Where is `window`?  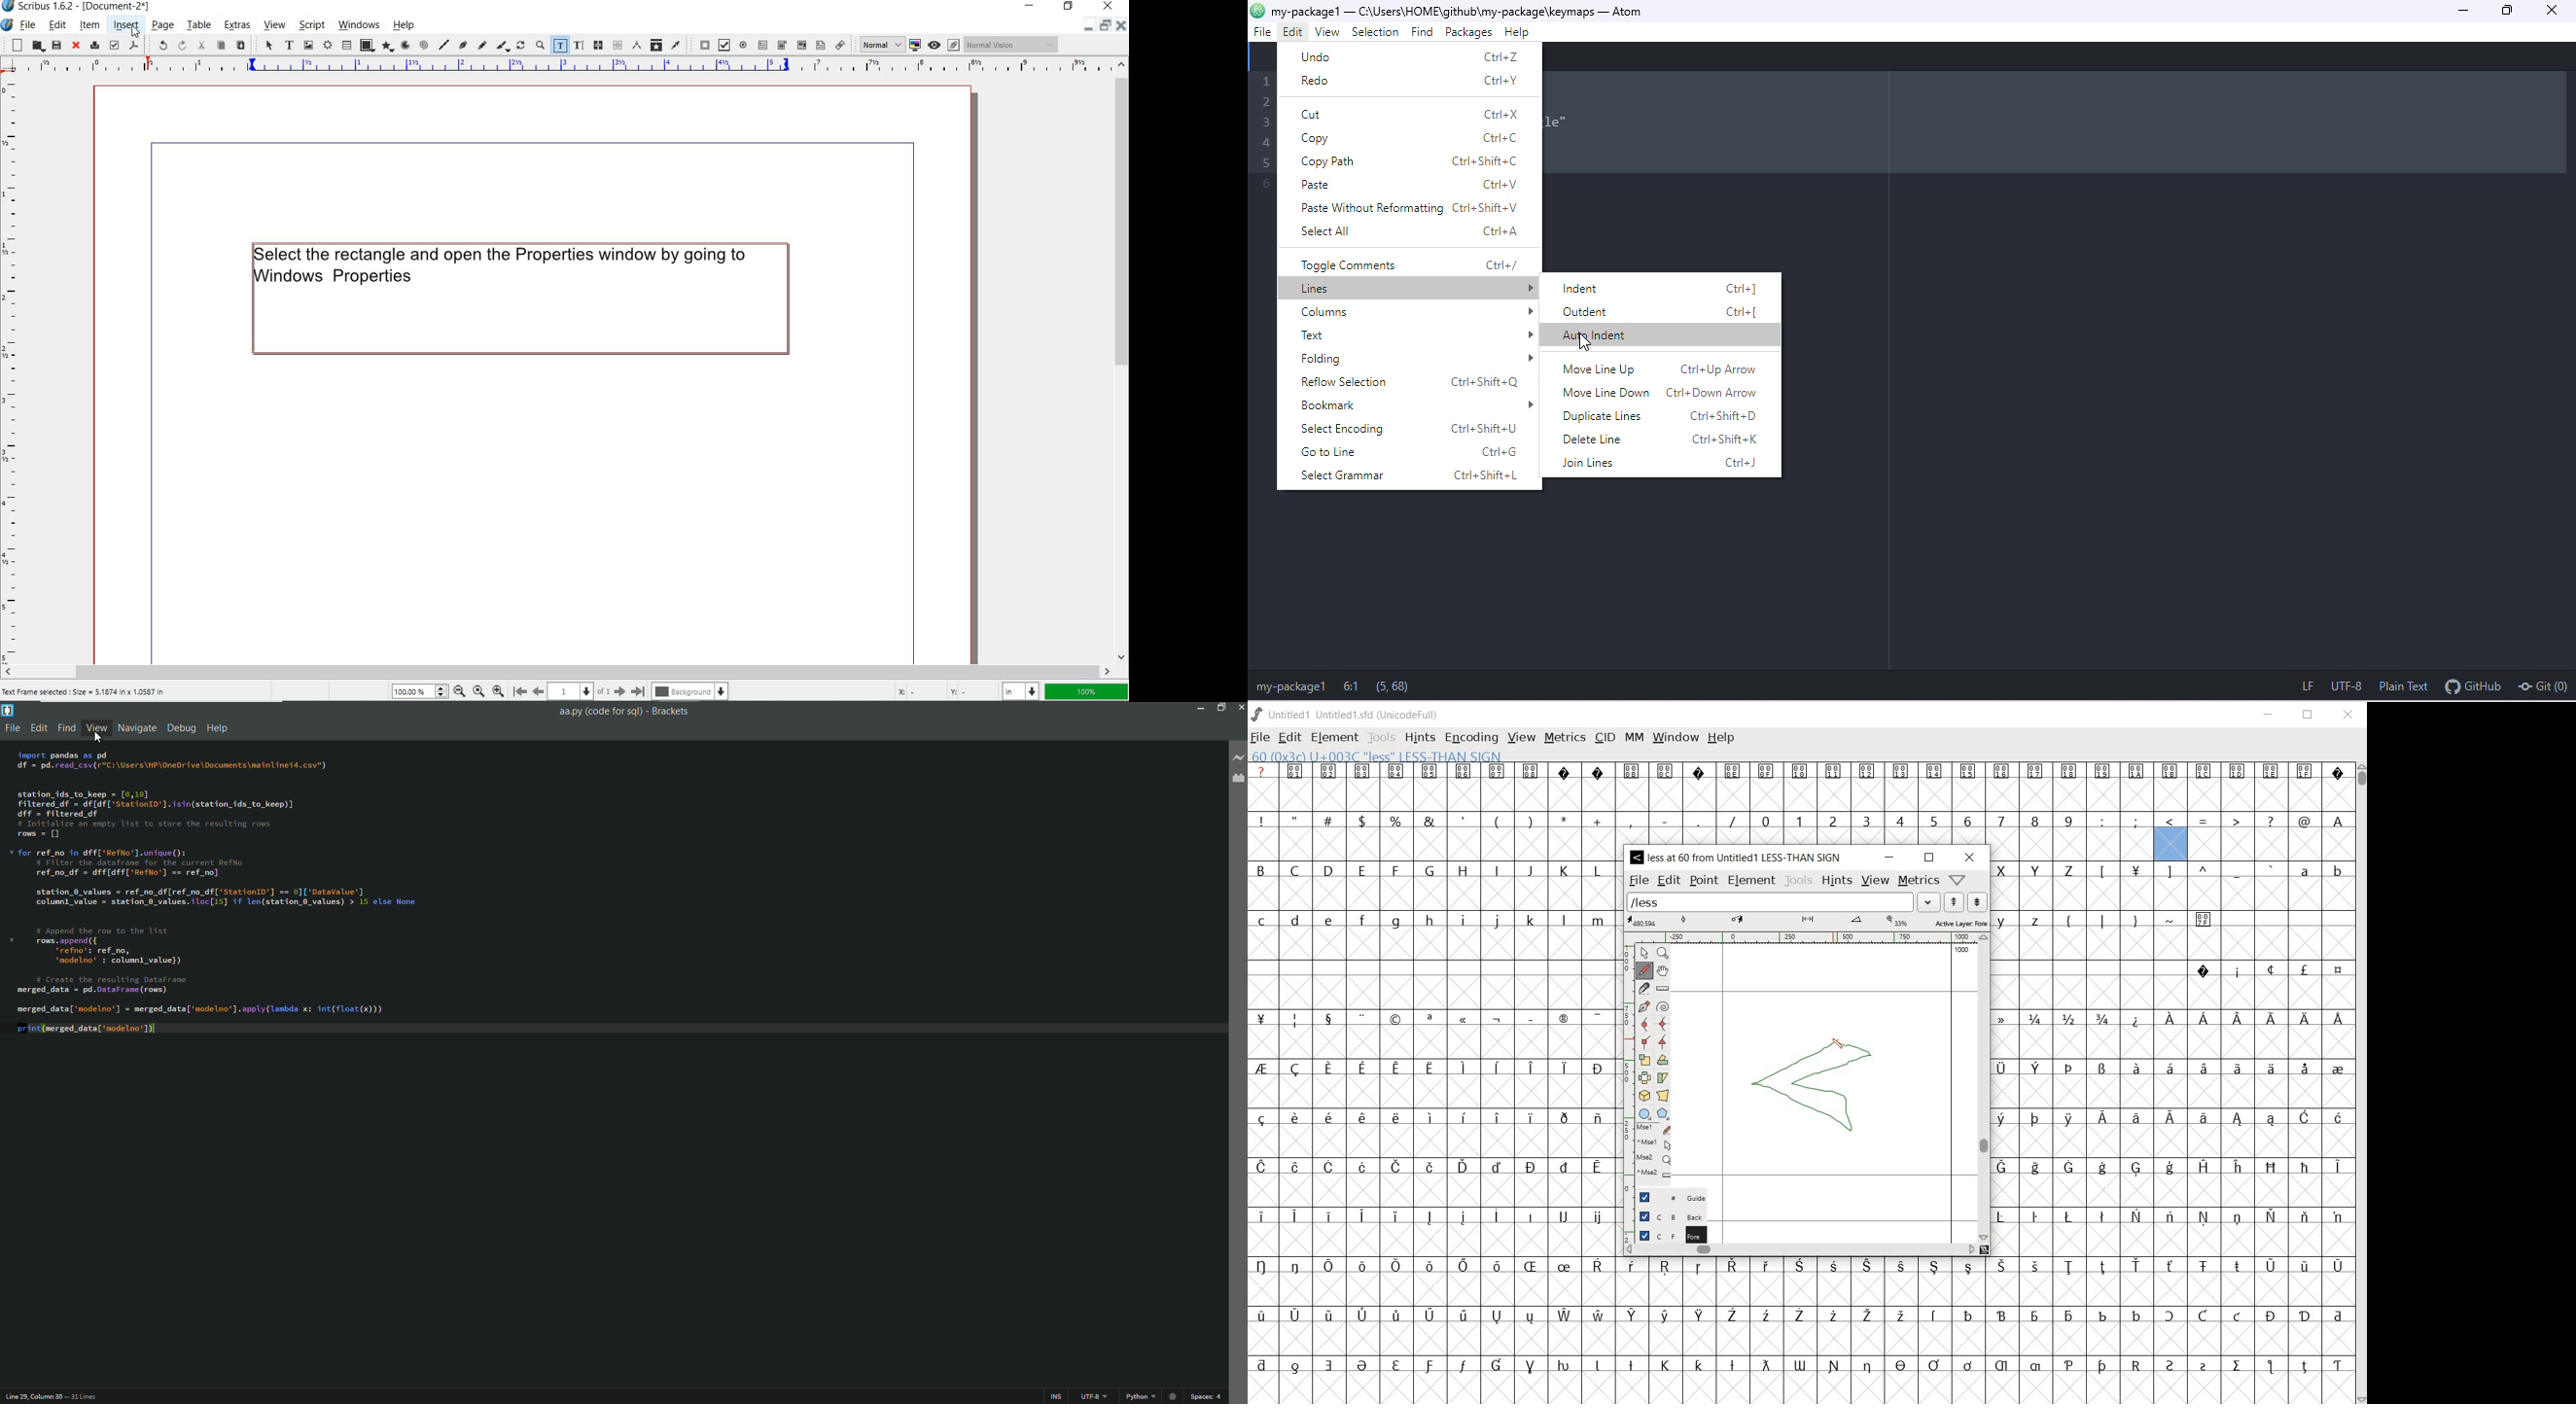
window is located at coordinates (1676, 738).